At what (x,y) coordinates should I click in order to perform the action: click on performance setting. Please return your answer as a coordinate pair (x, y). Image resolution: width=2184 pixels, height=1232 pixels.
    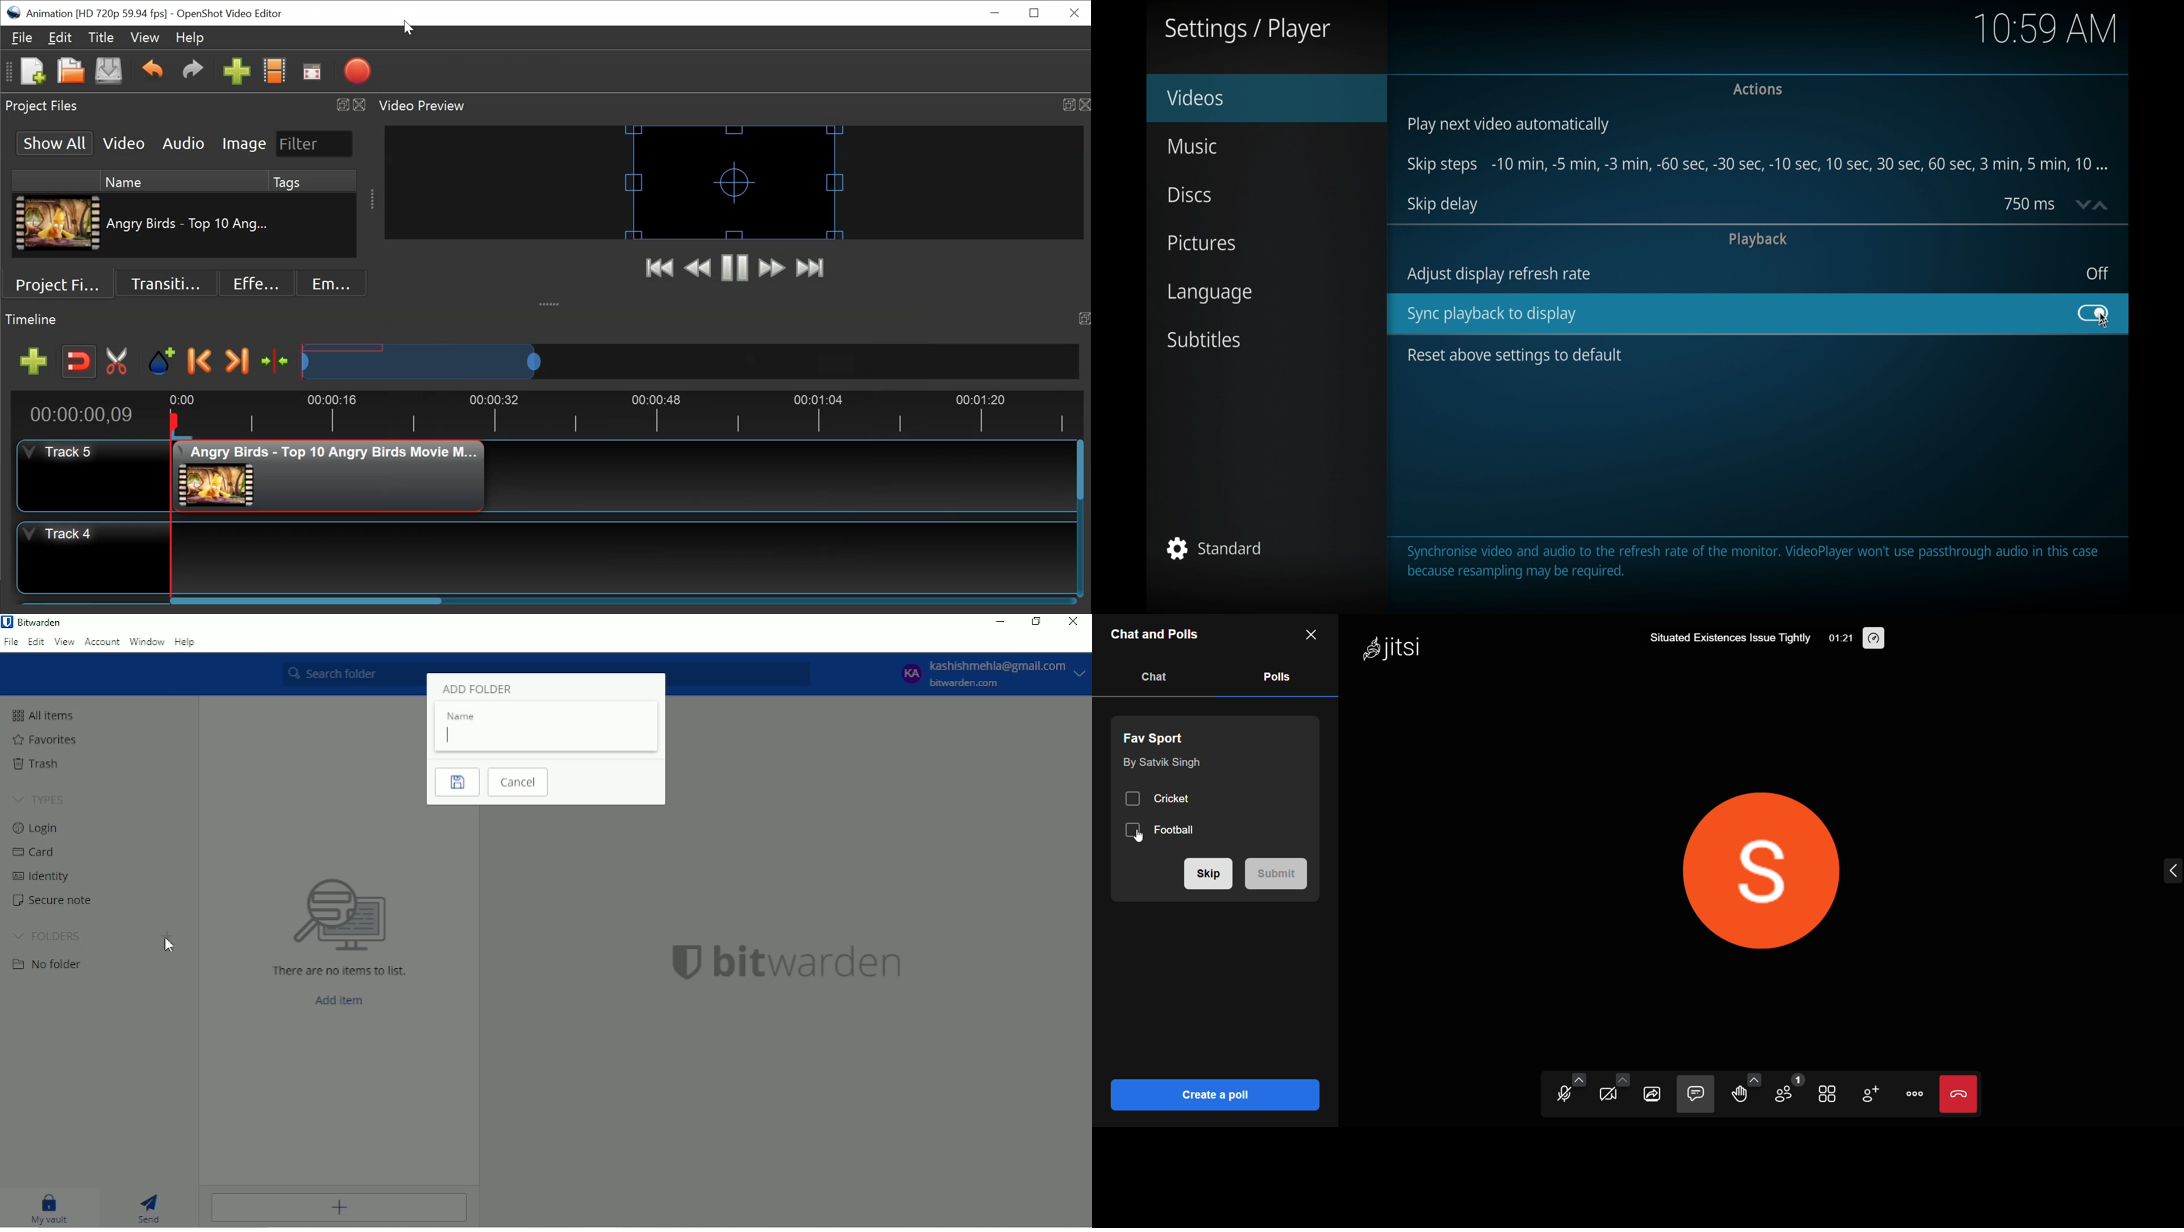
    Looking at the image, I should click on (1884, 640).